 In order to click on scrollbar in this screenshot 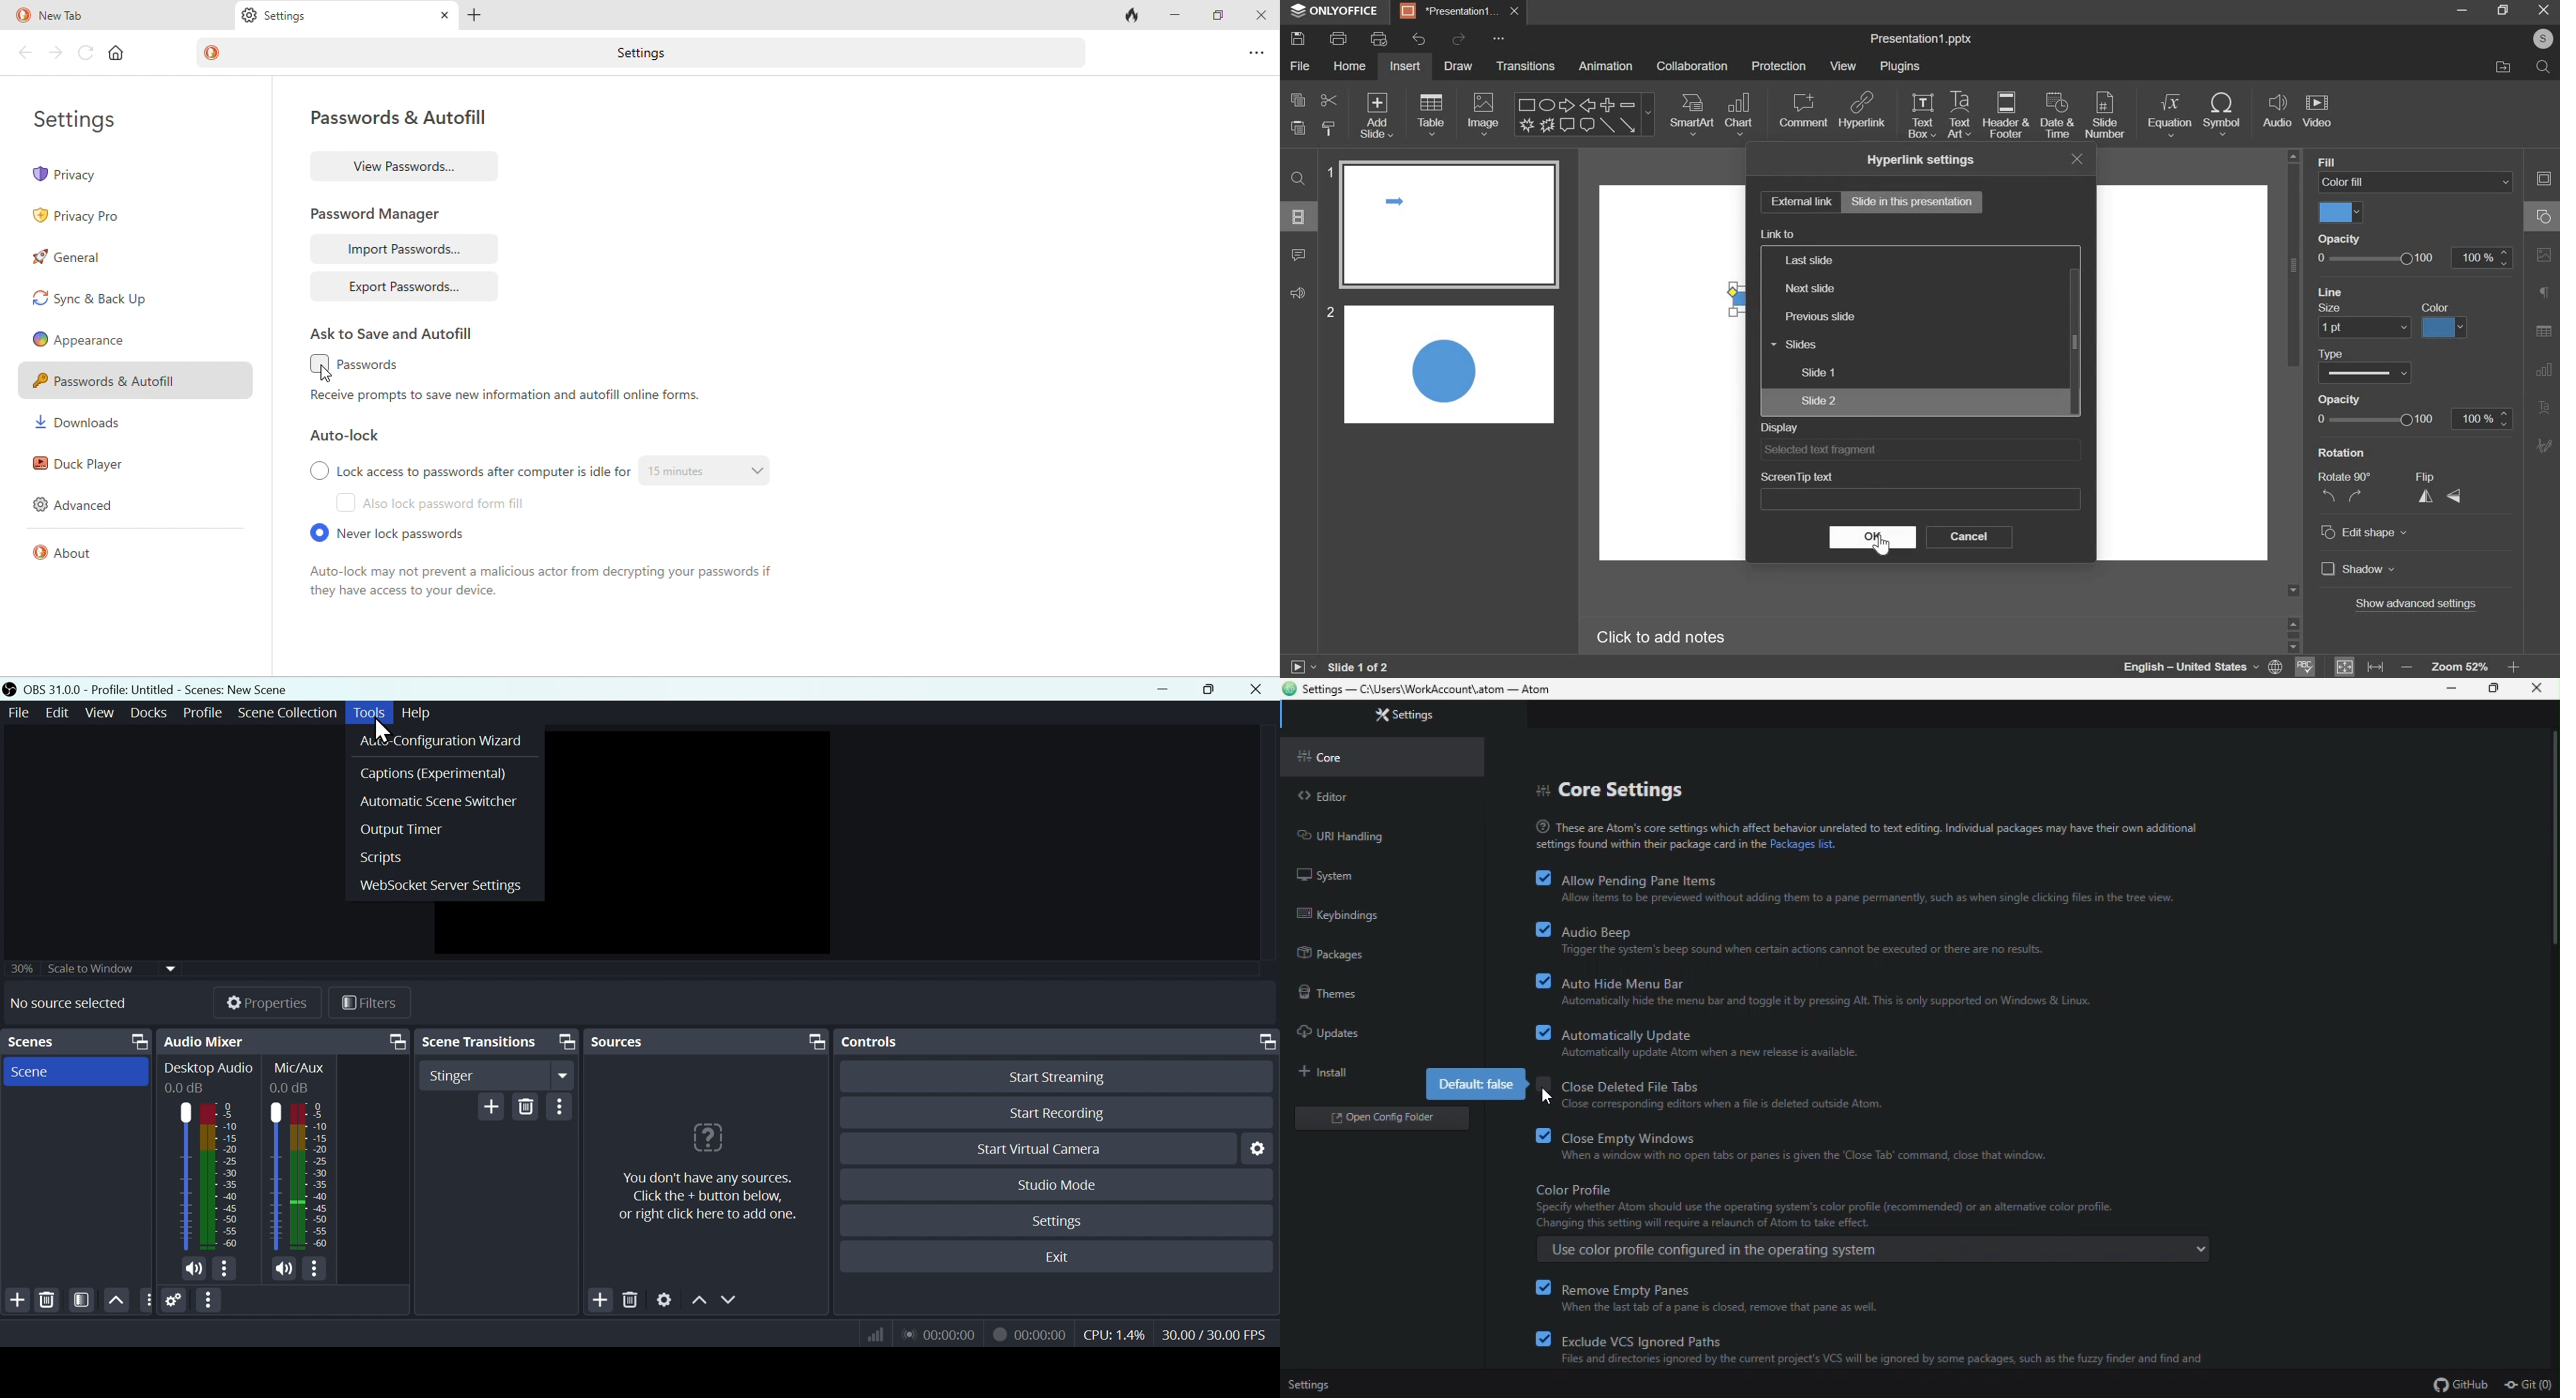, I will do `click(2294, 637)`.